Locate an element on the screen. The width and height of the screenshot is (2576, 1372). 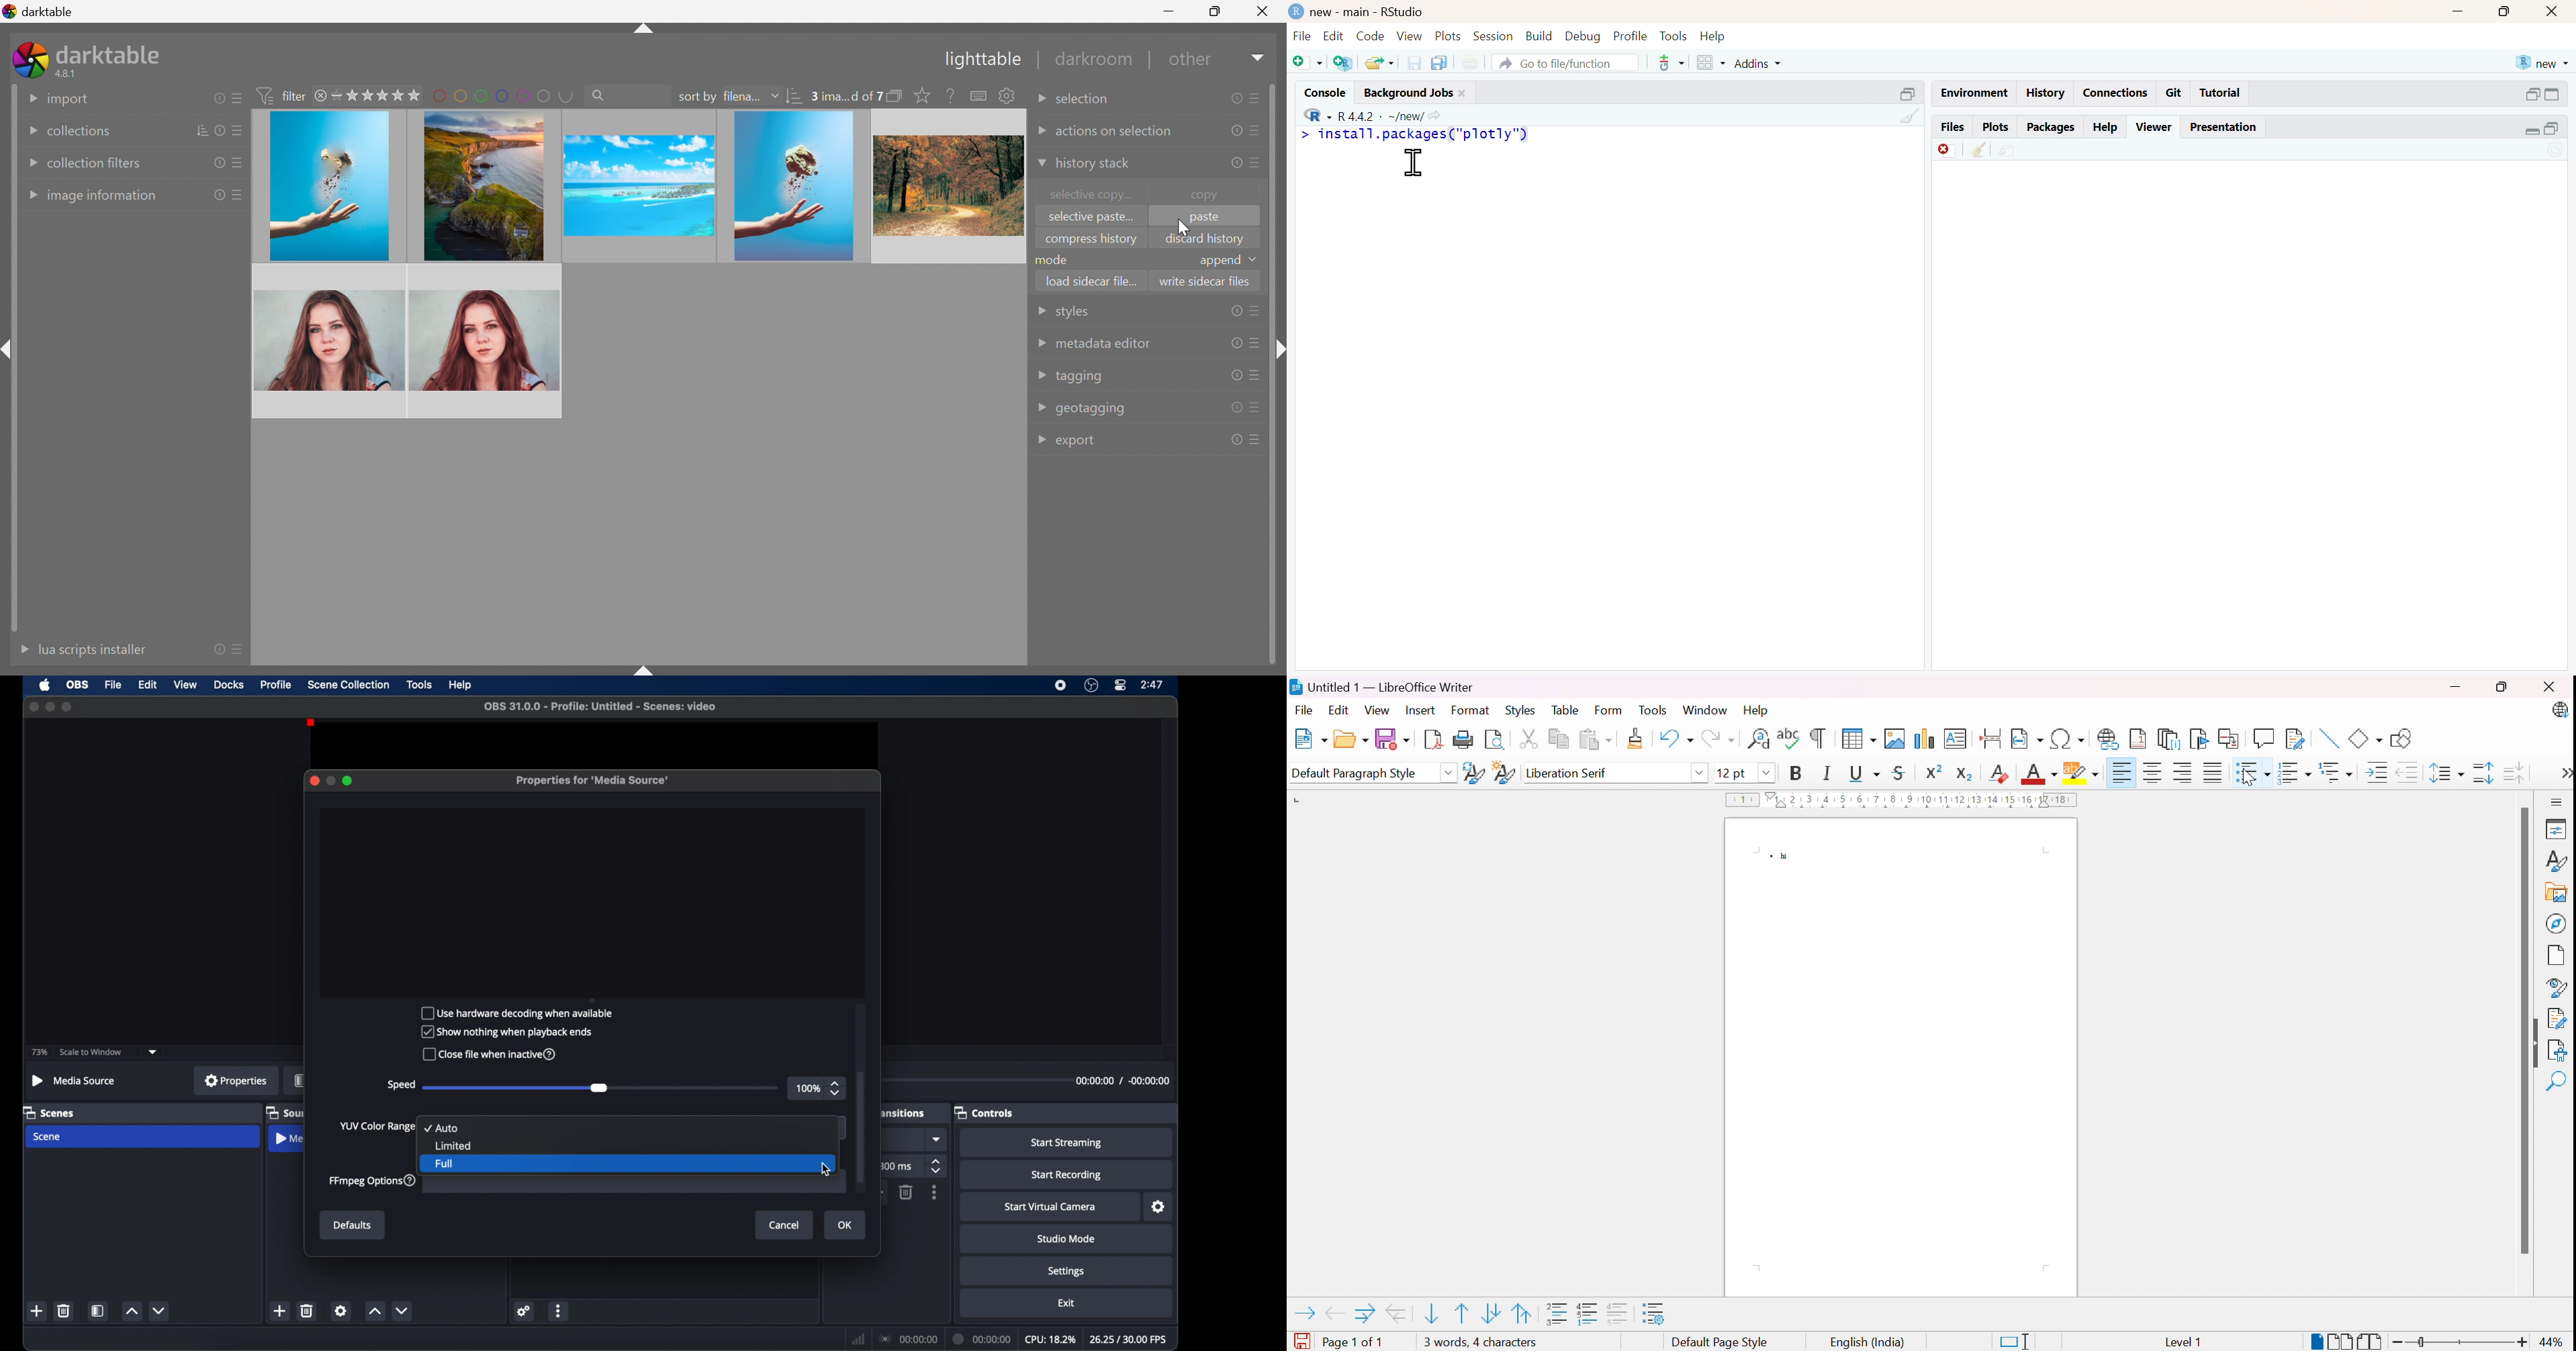
sort by is located at coordinates (697, 97).